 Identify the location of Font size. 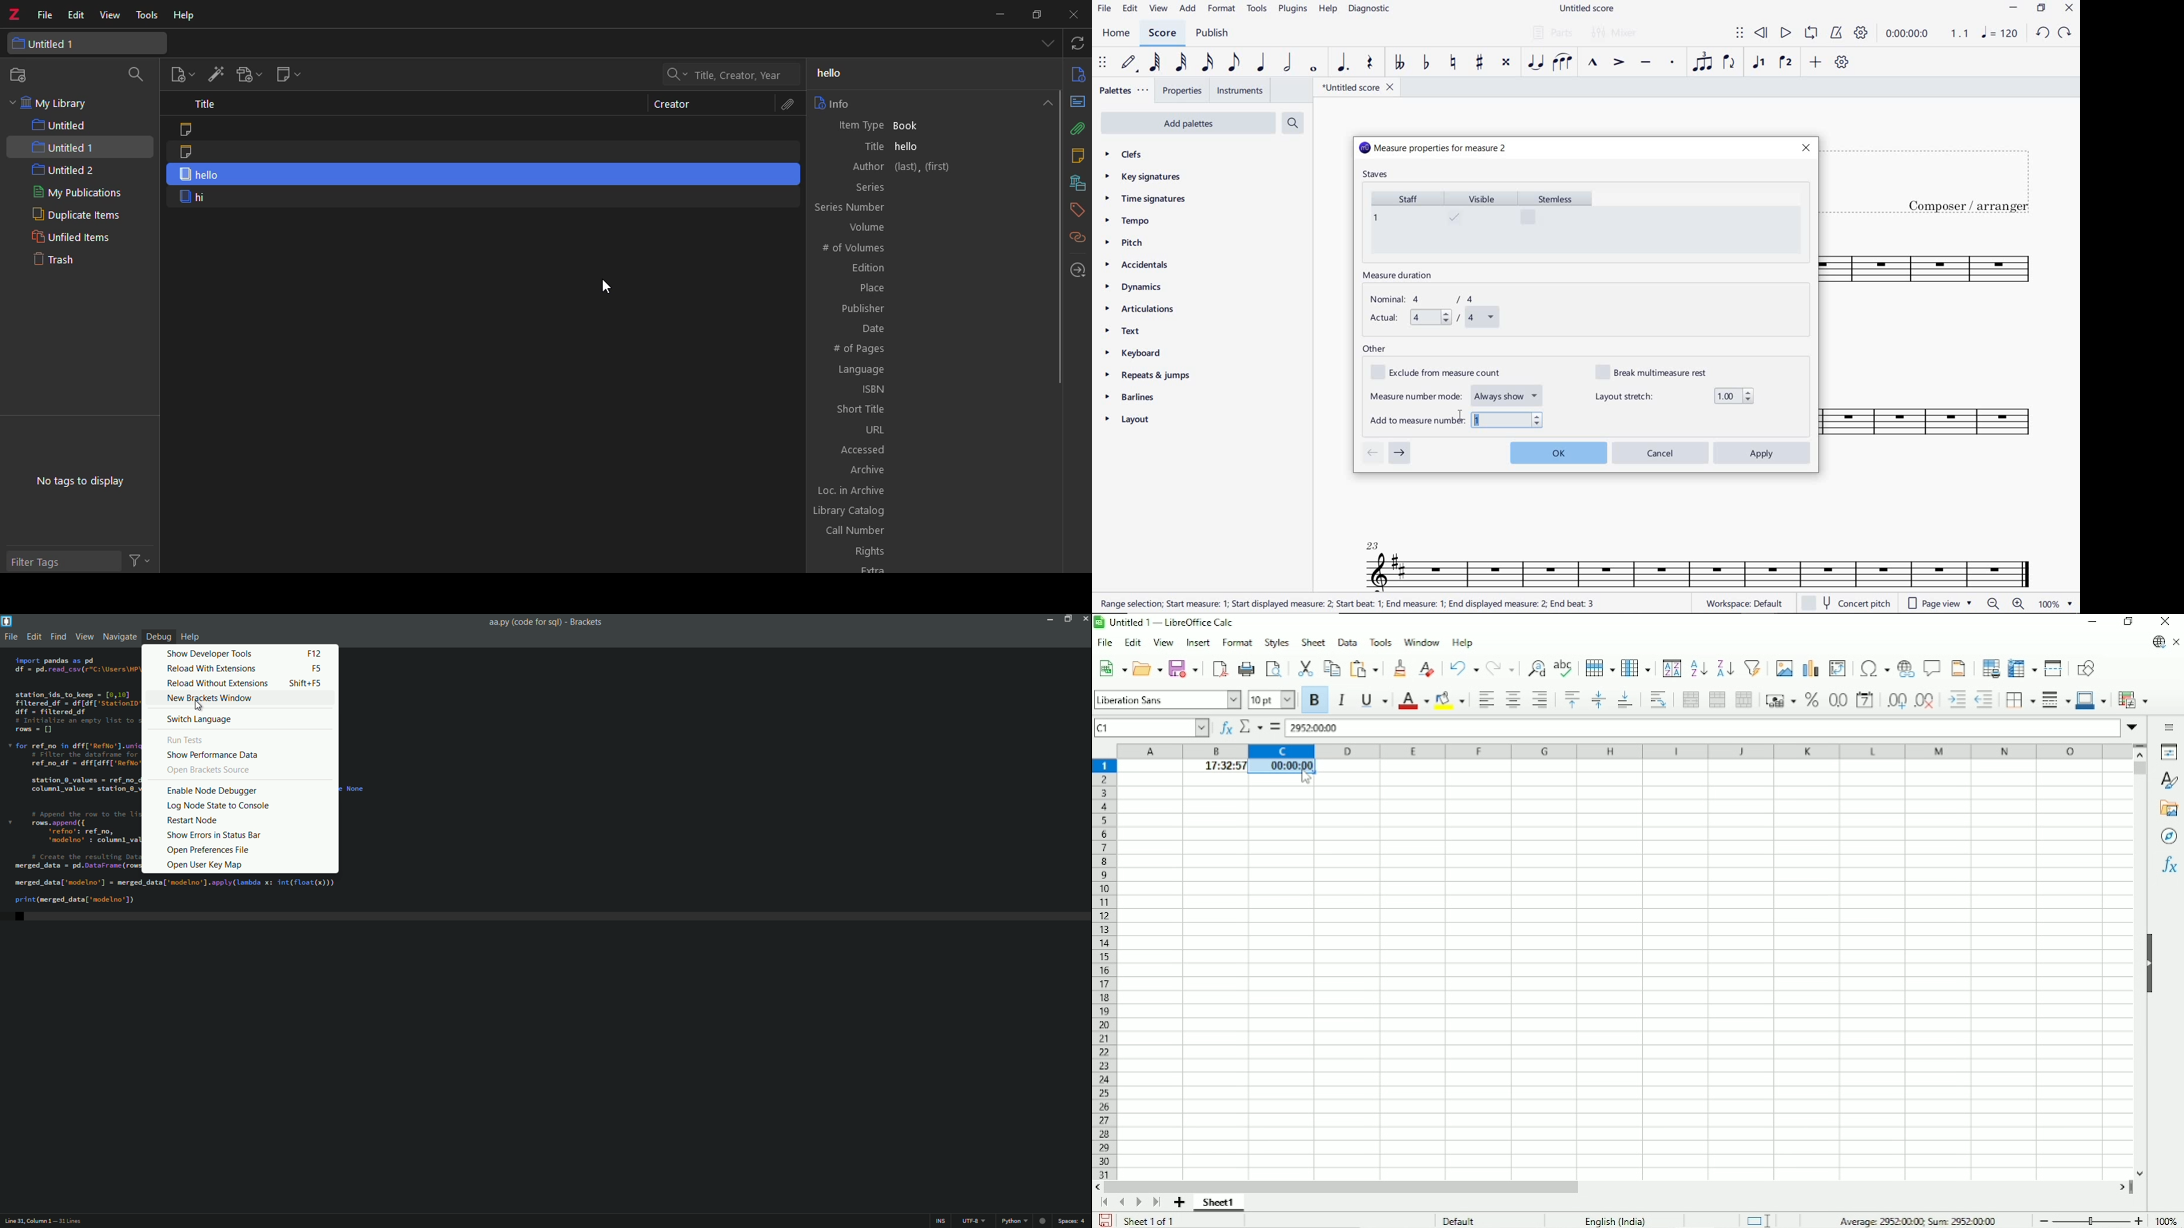
(1270, 700).